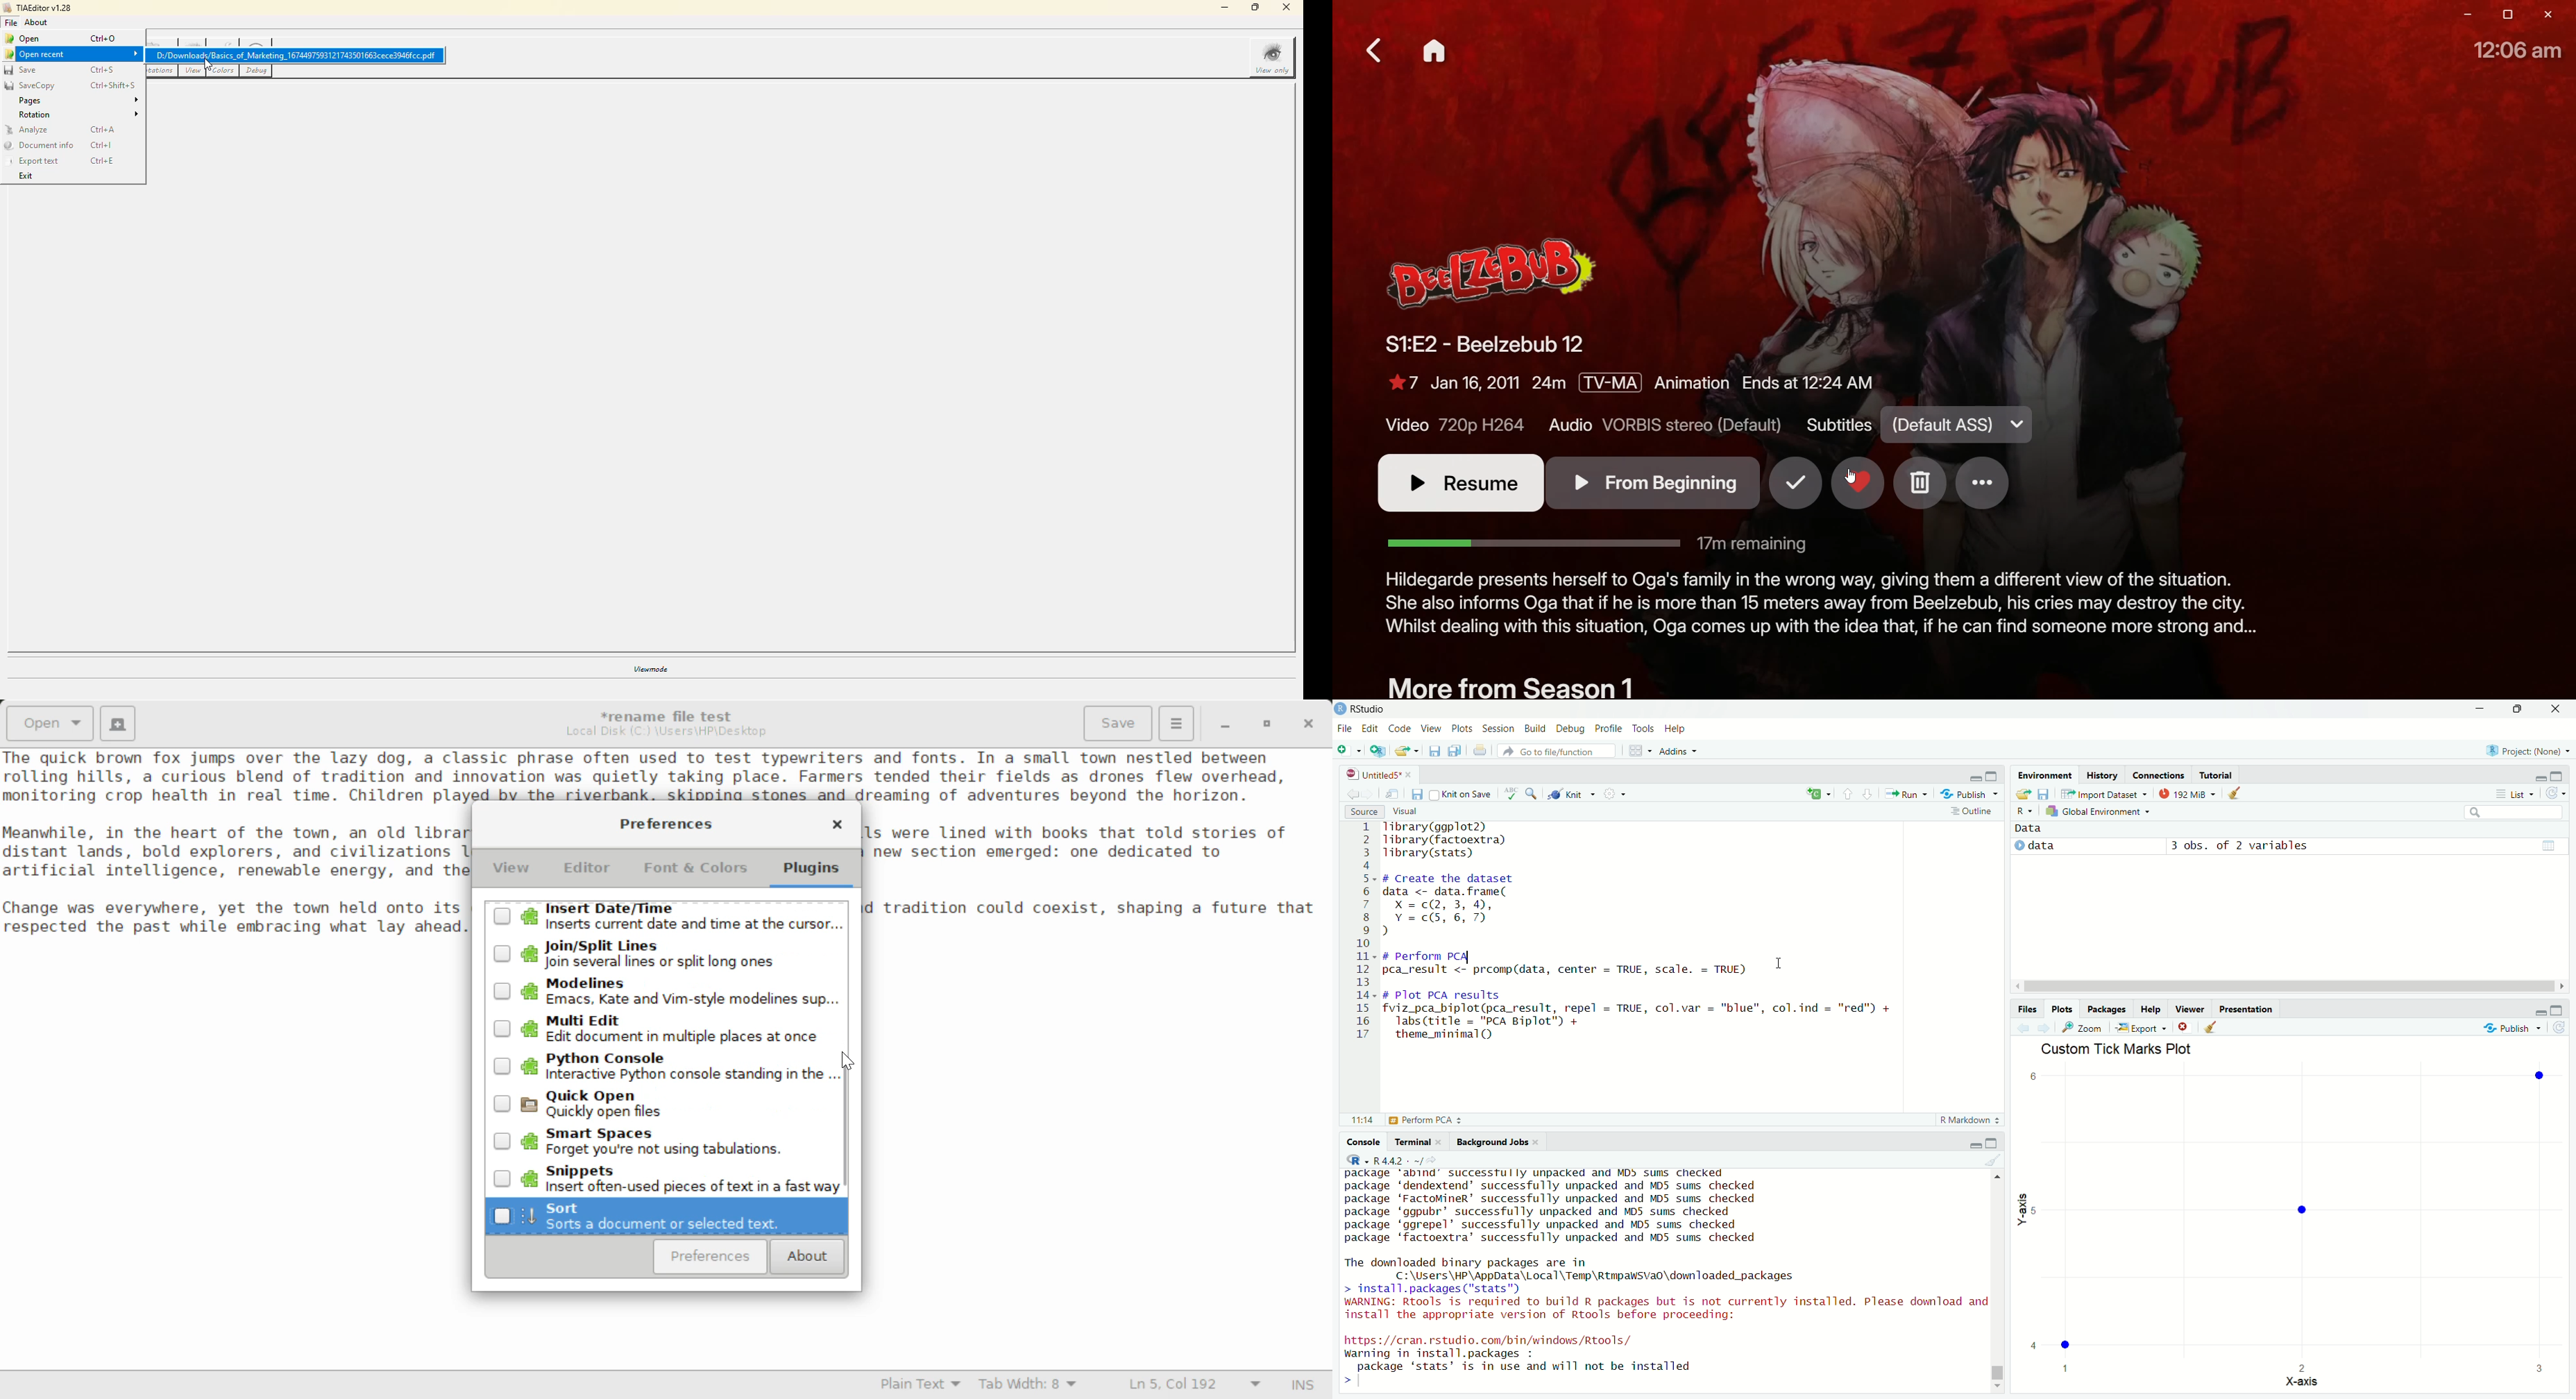  What do you see at coordinates (1536, 729) in the screenshot?
I see `Build` at bounding box center [1536, 729].